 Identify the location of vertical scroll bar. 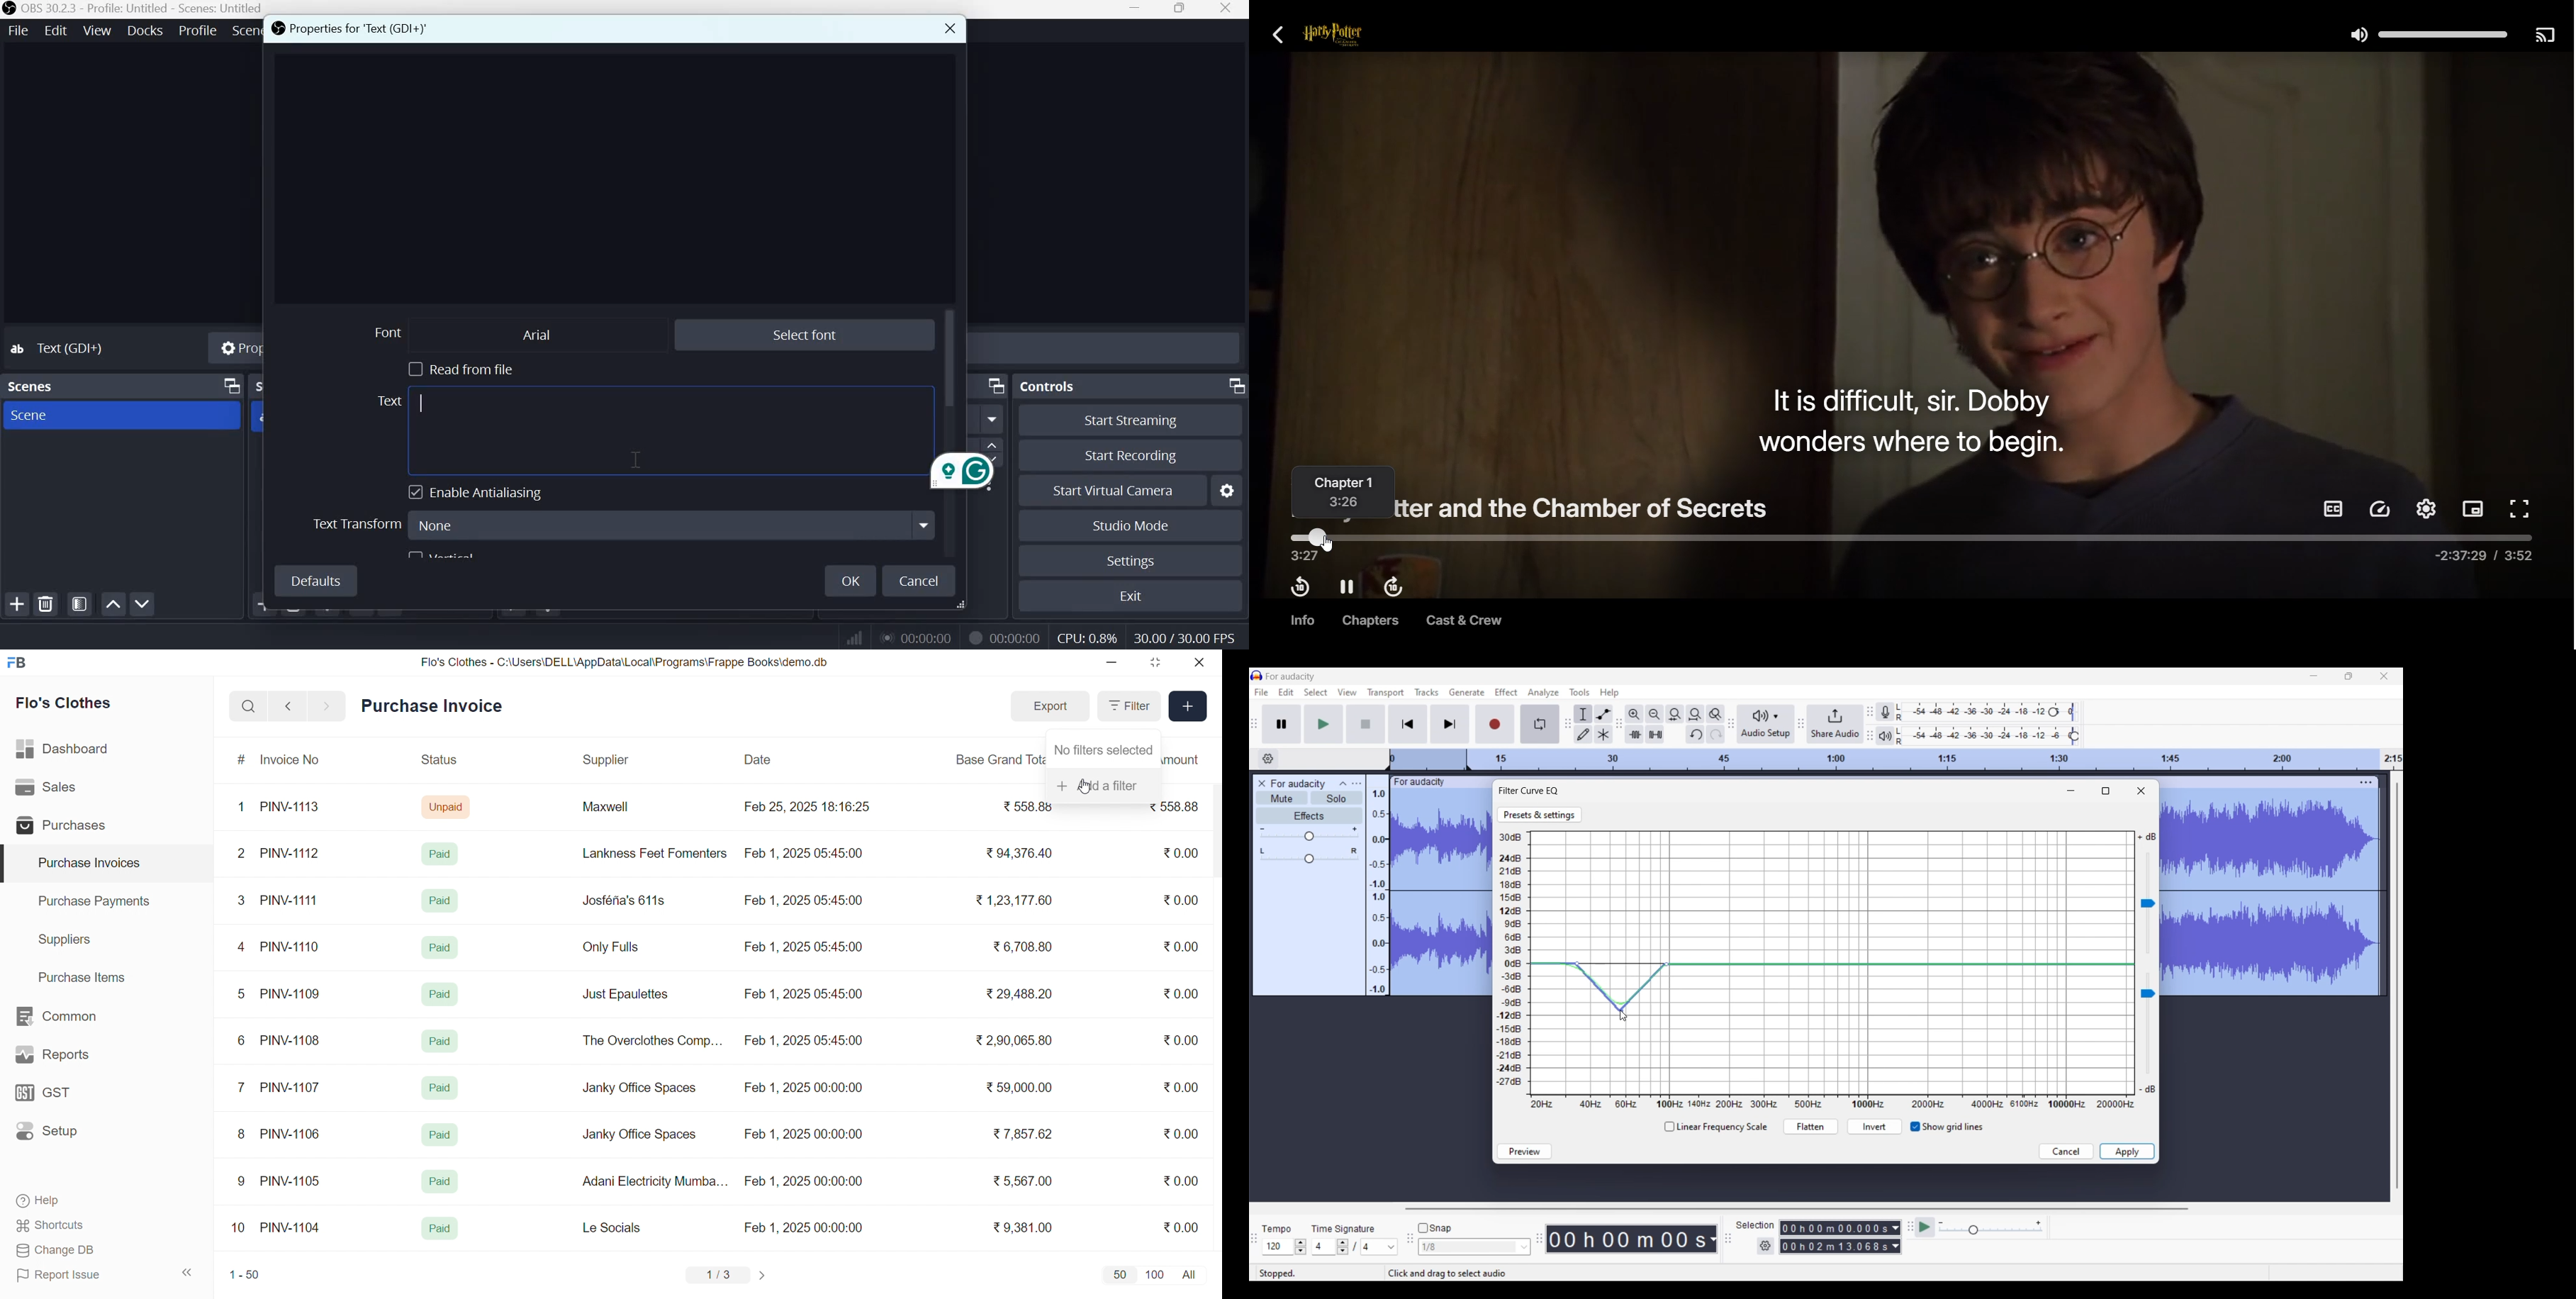
(954, 360).